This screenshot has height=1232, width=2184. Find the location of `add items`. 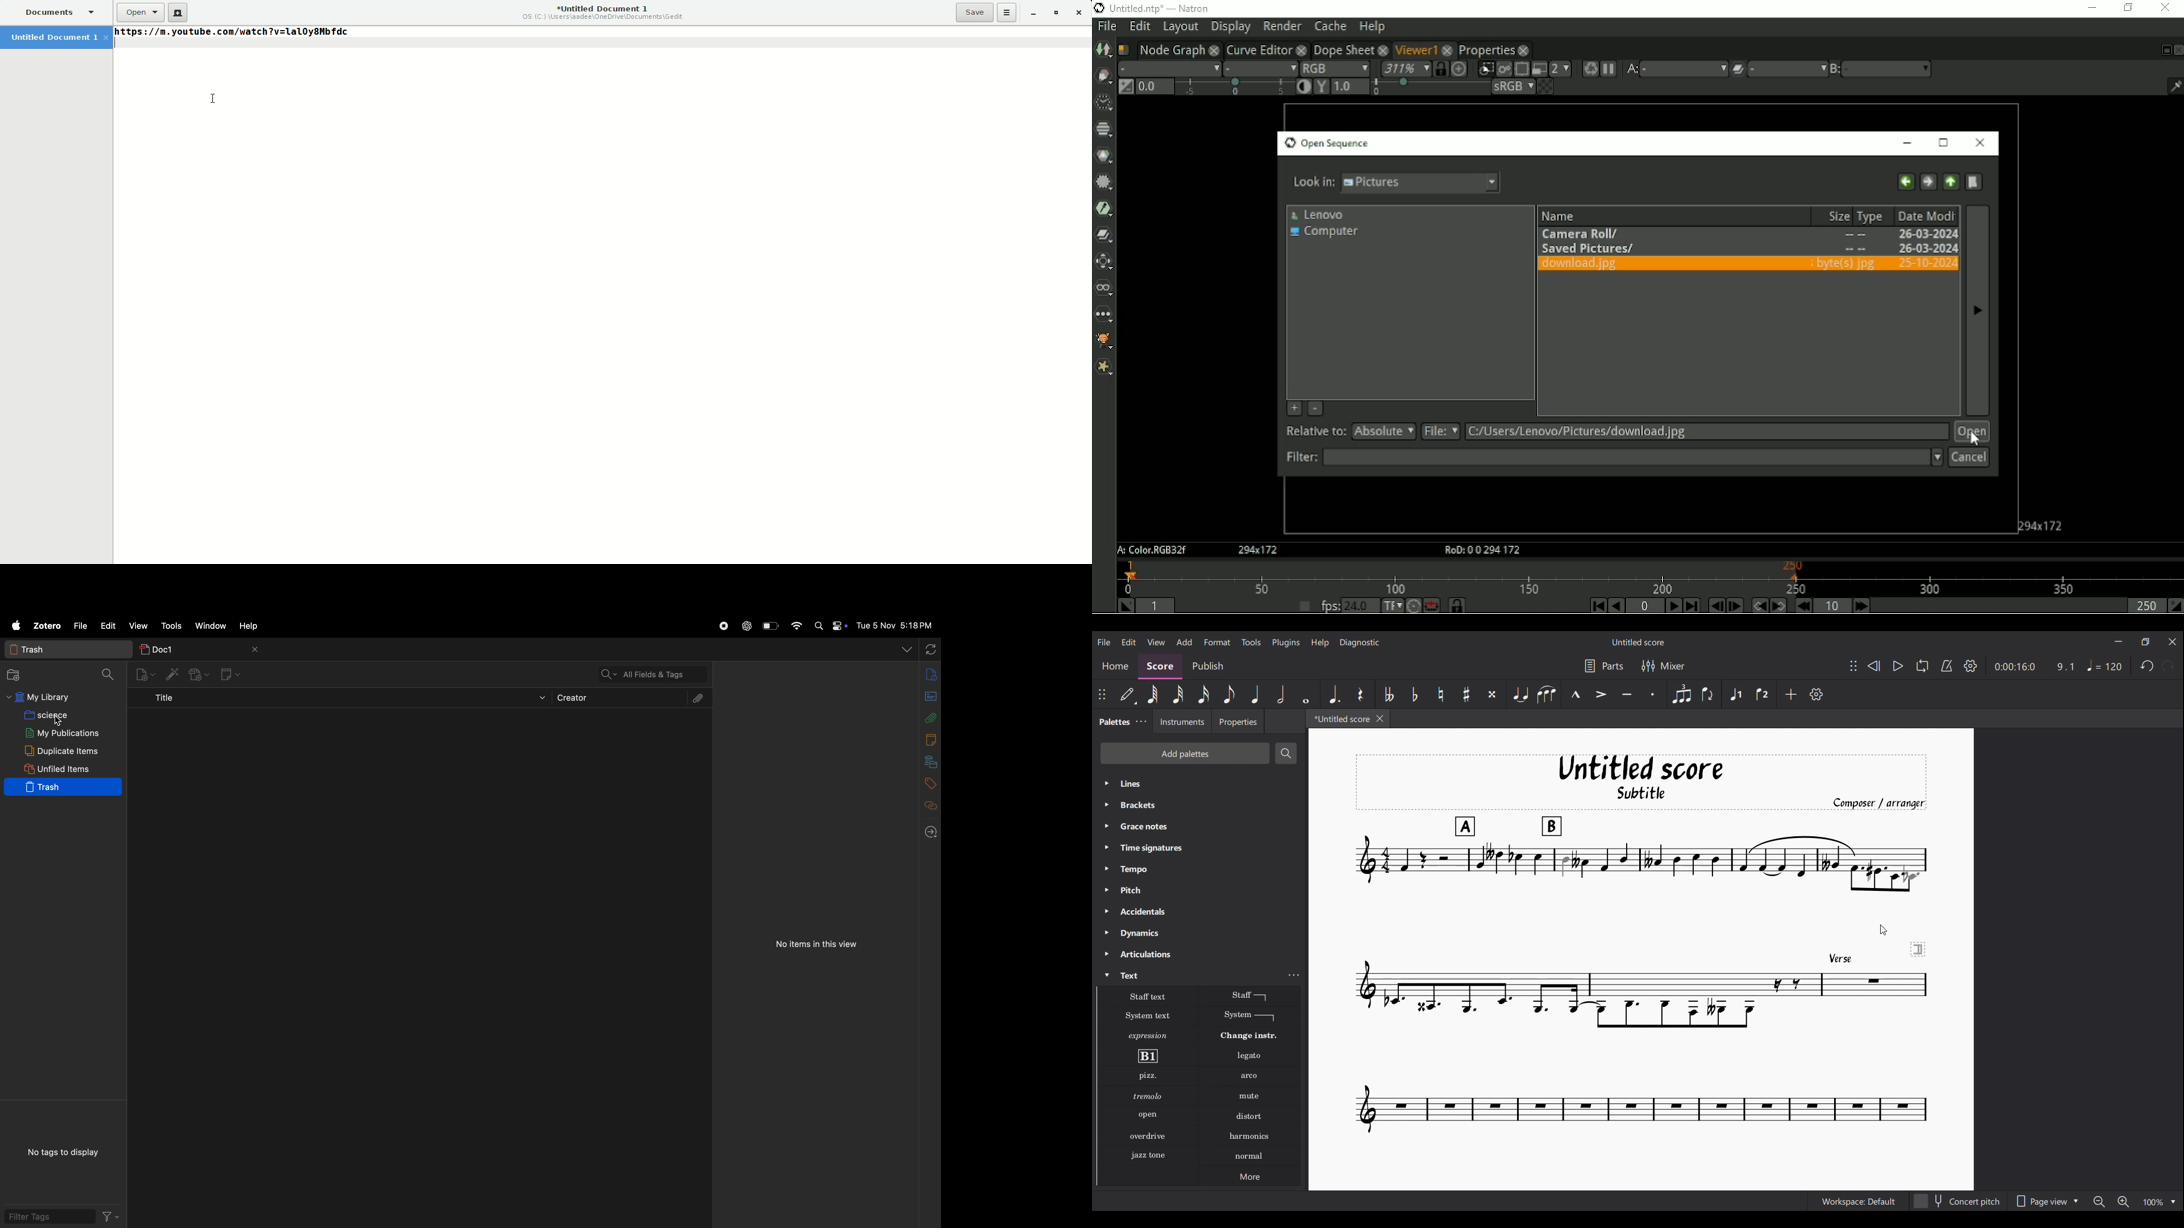

add items is located at coordinates (170, 674).